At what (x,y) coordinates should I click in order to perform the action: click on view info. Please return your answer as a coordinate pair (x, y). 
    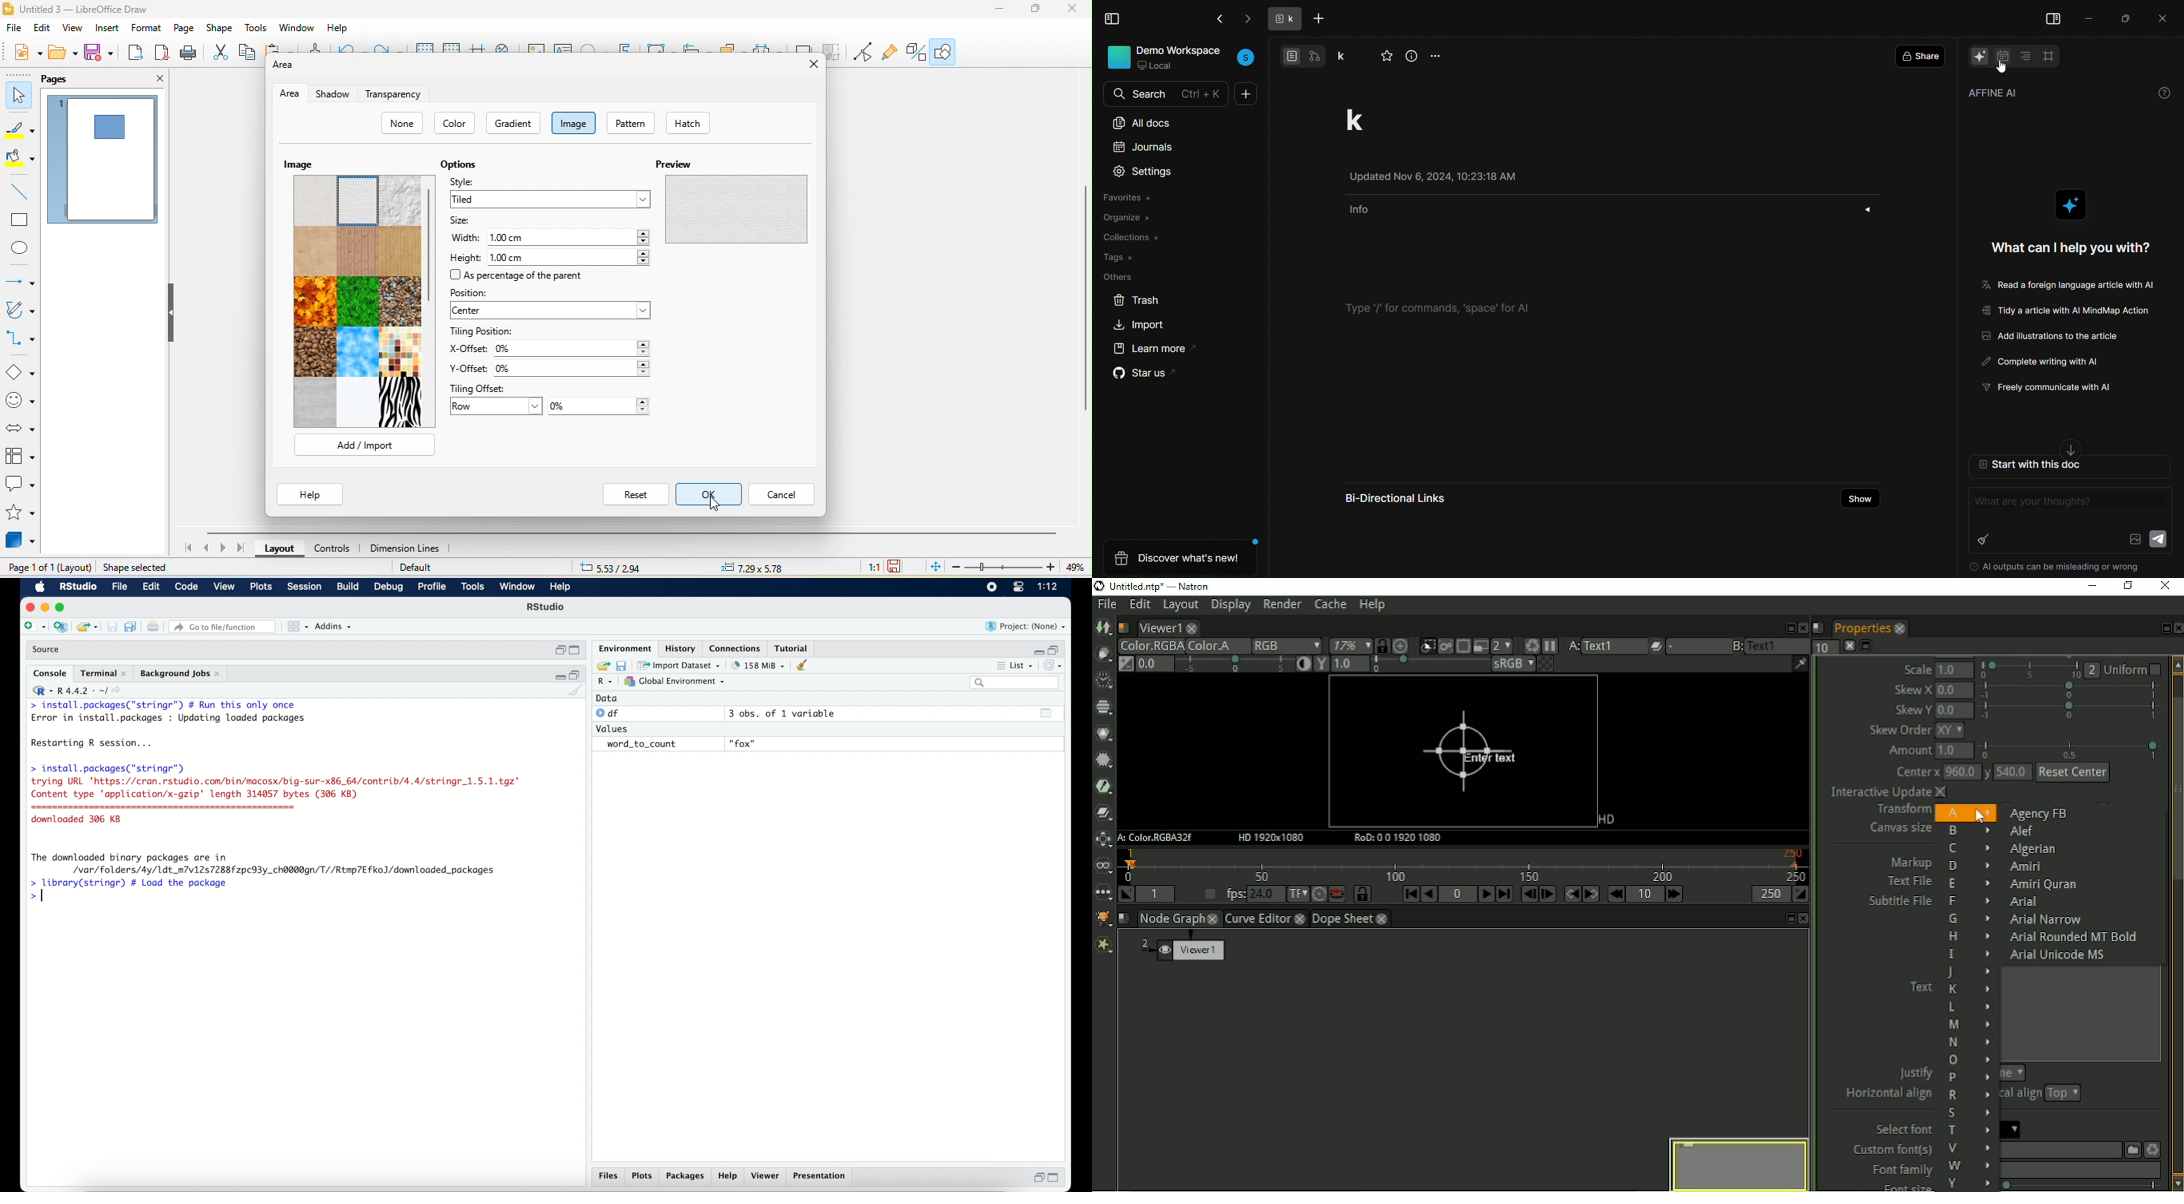
    Looking at the image, I should click on (1412, 56).